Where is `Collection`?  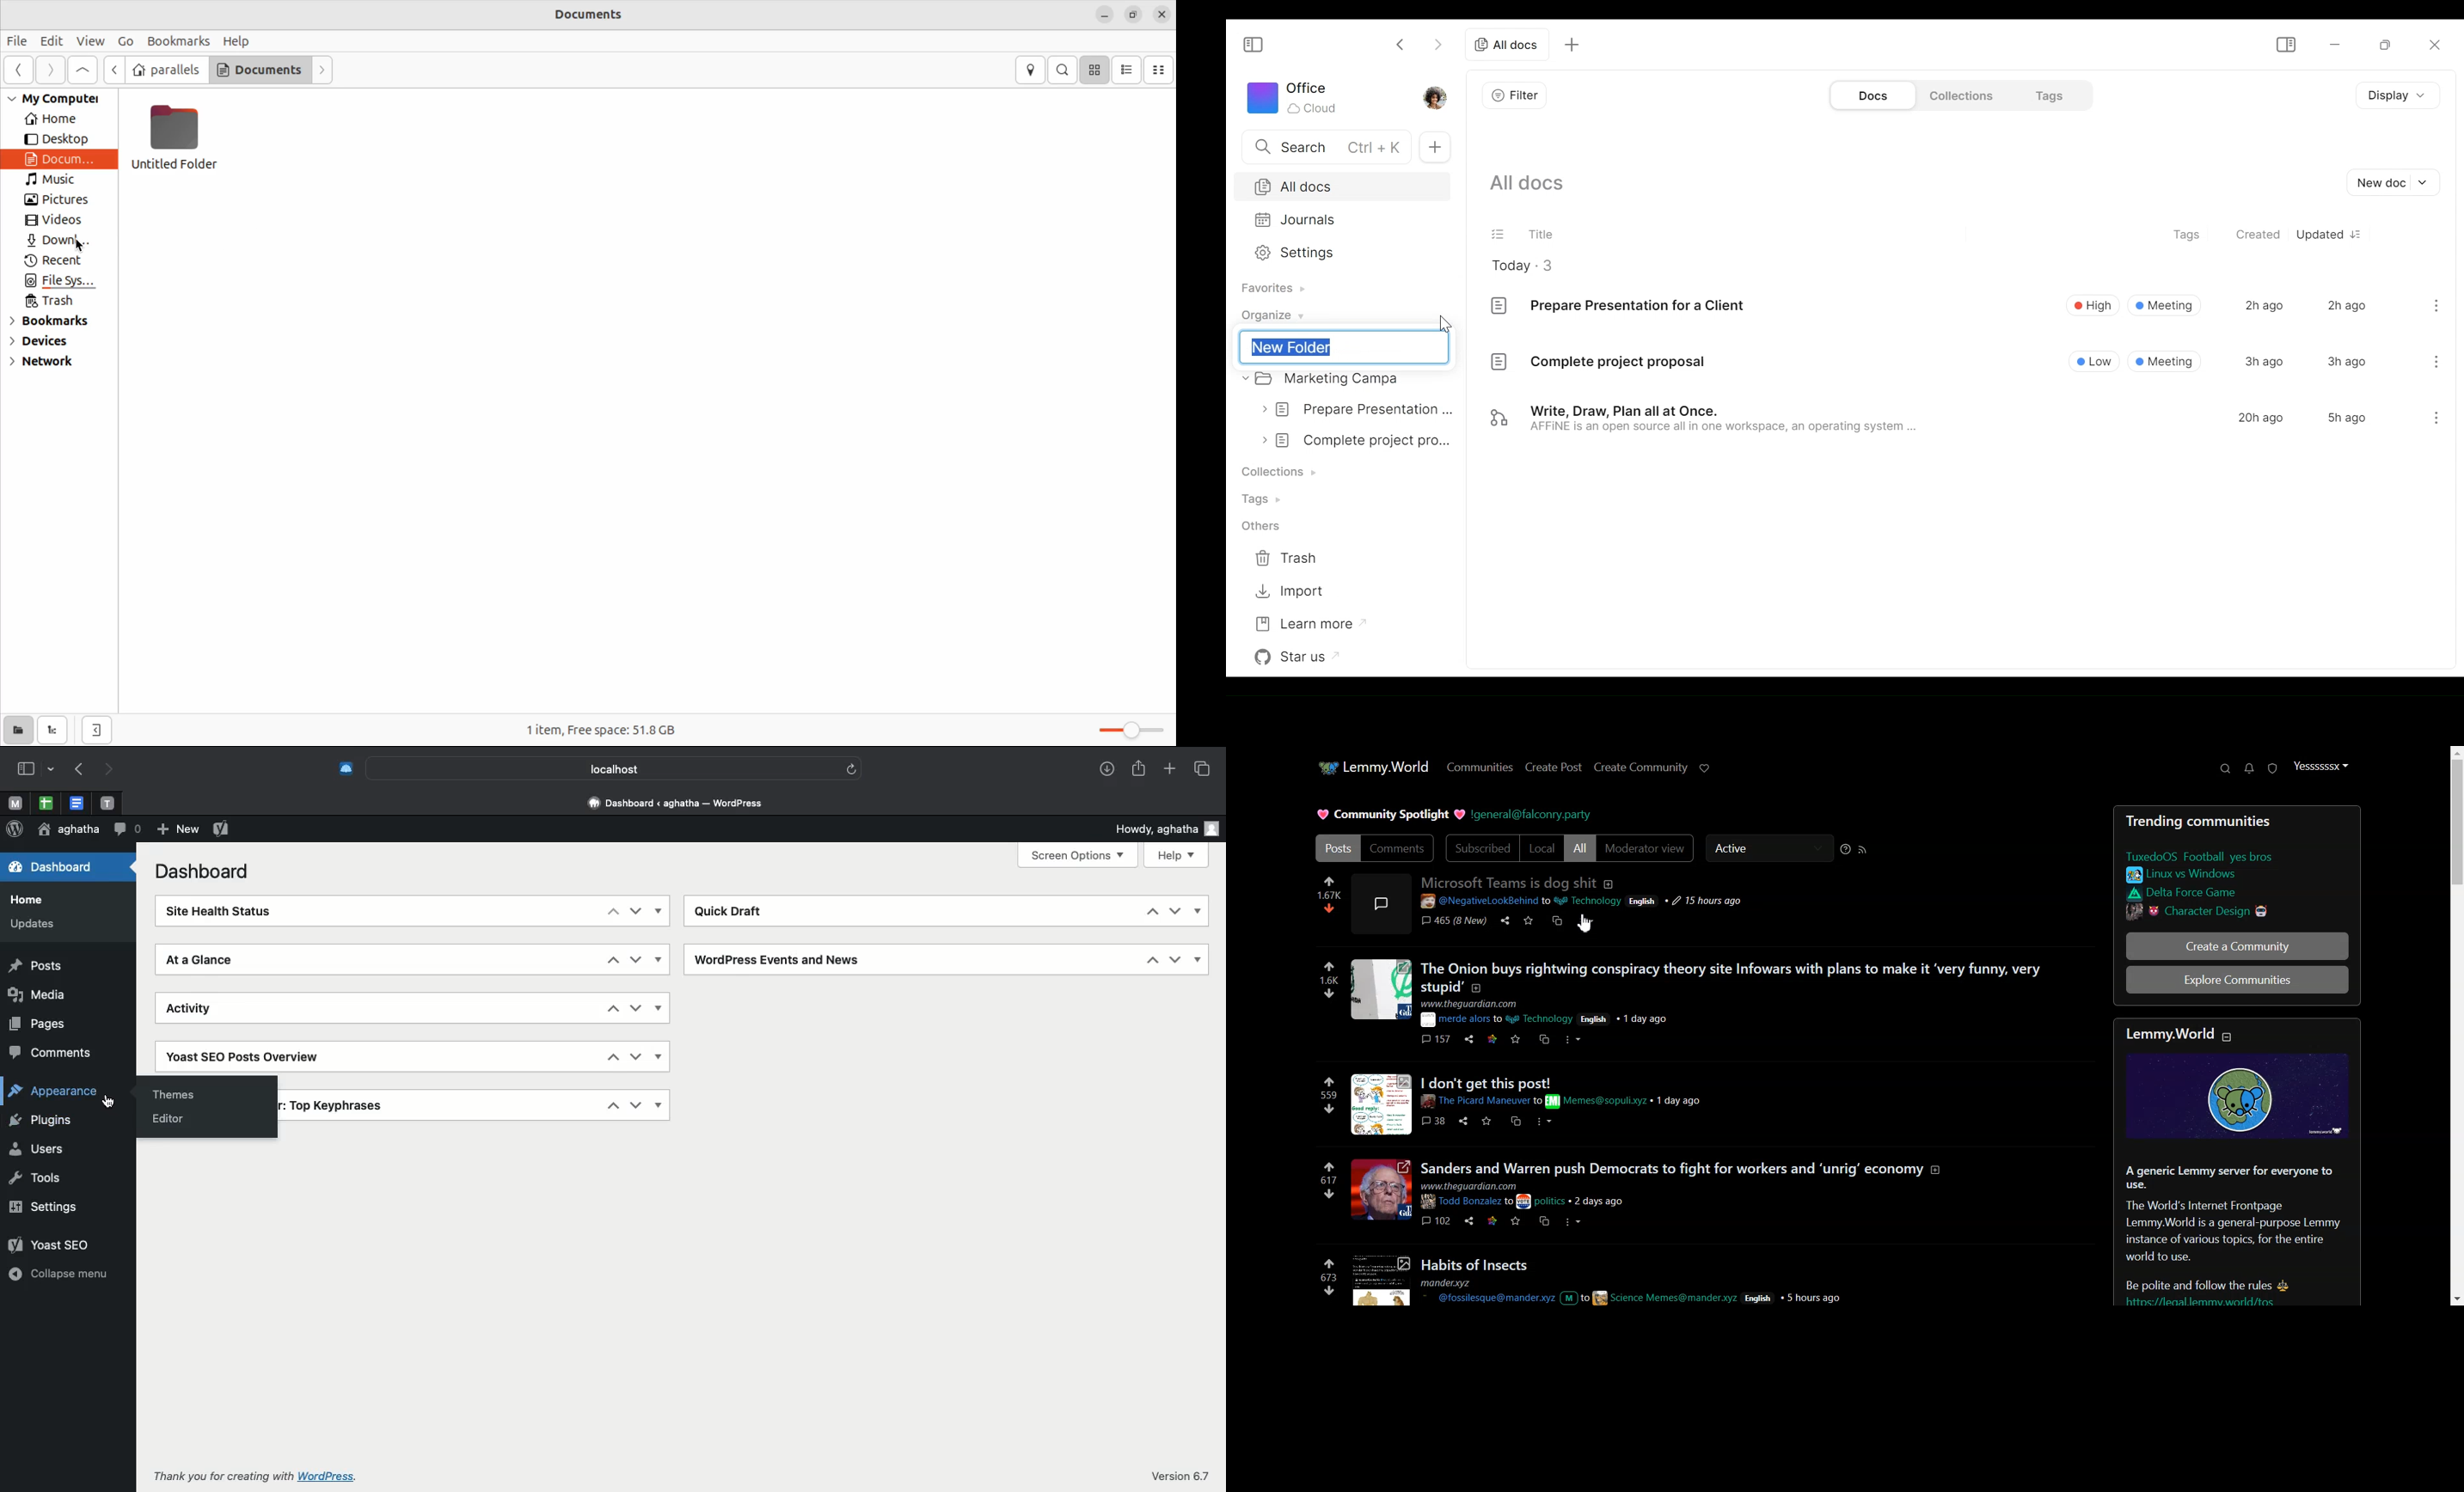
Collection is located at coordinates (1285, 469).